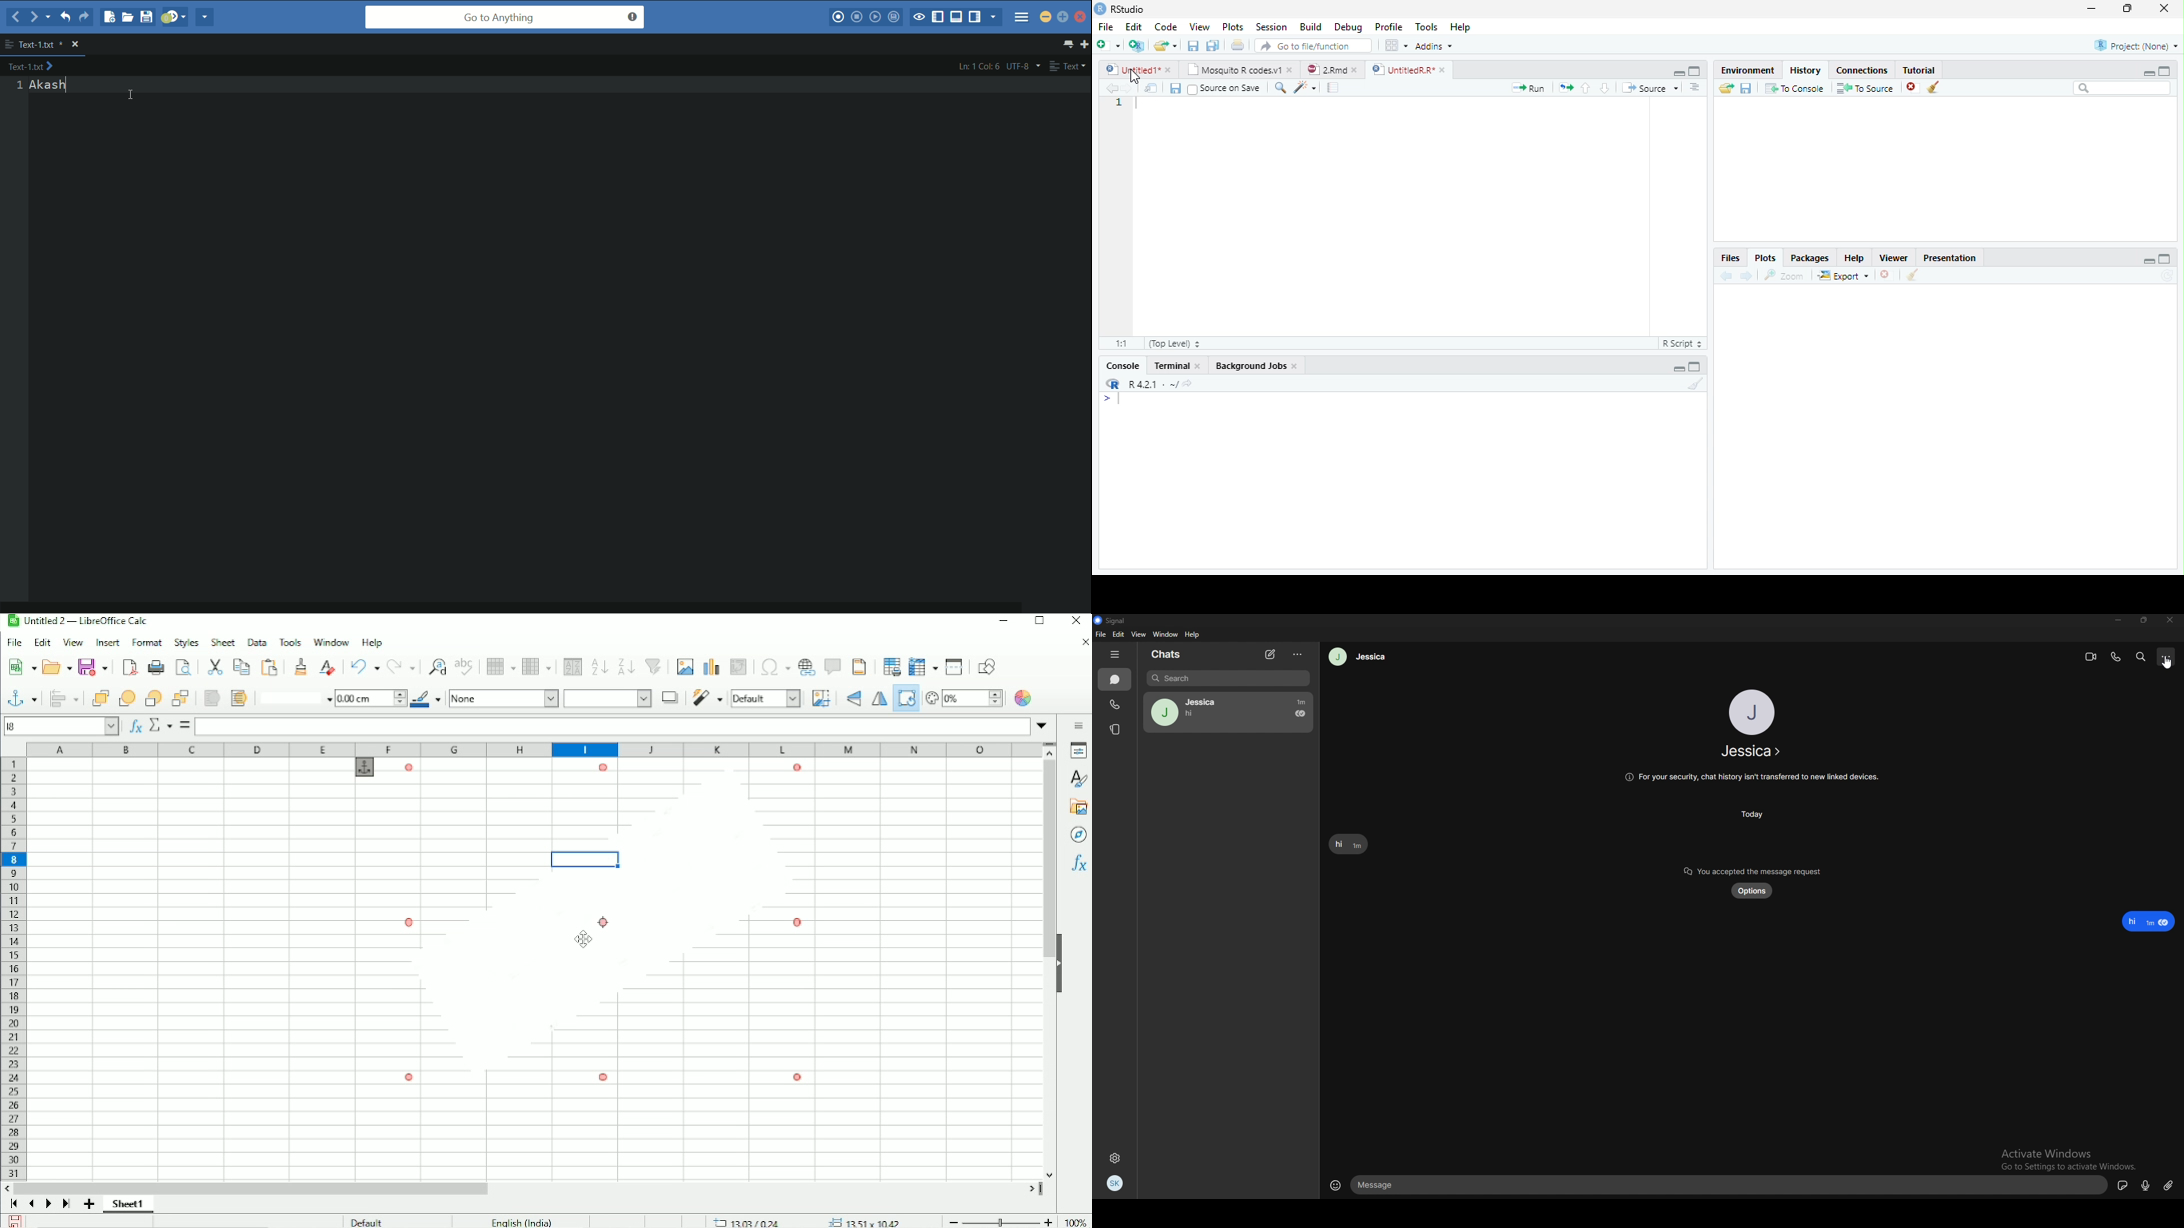 The width and height of the screenshot is (2184, 1232). I want to click on Minimize, so click(2093, 8).